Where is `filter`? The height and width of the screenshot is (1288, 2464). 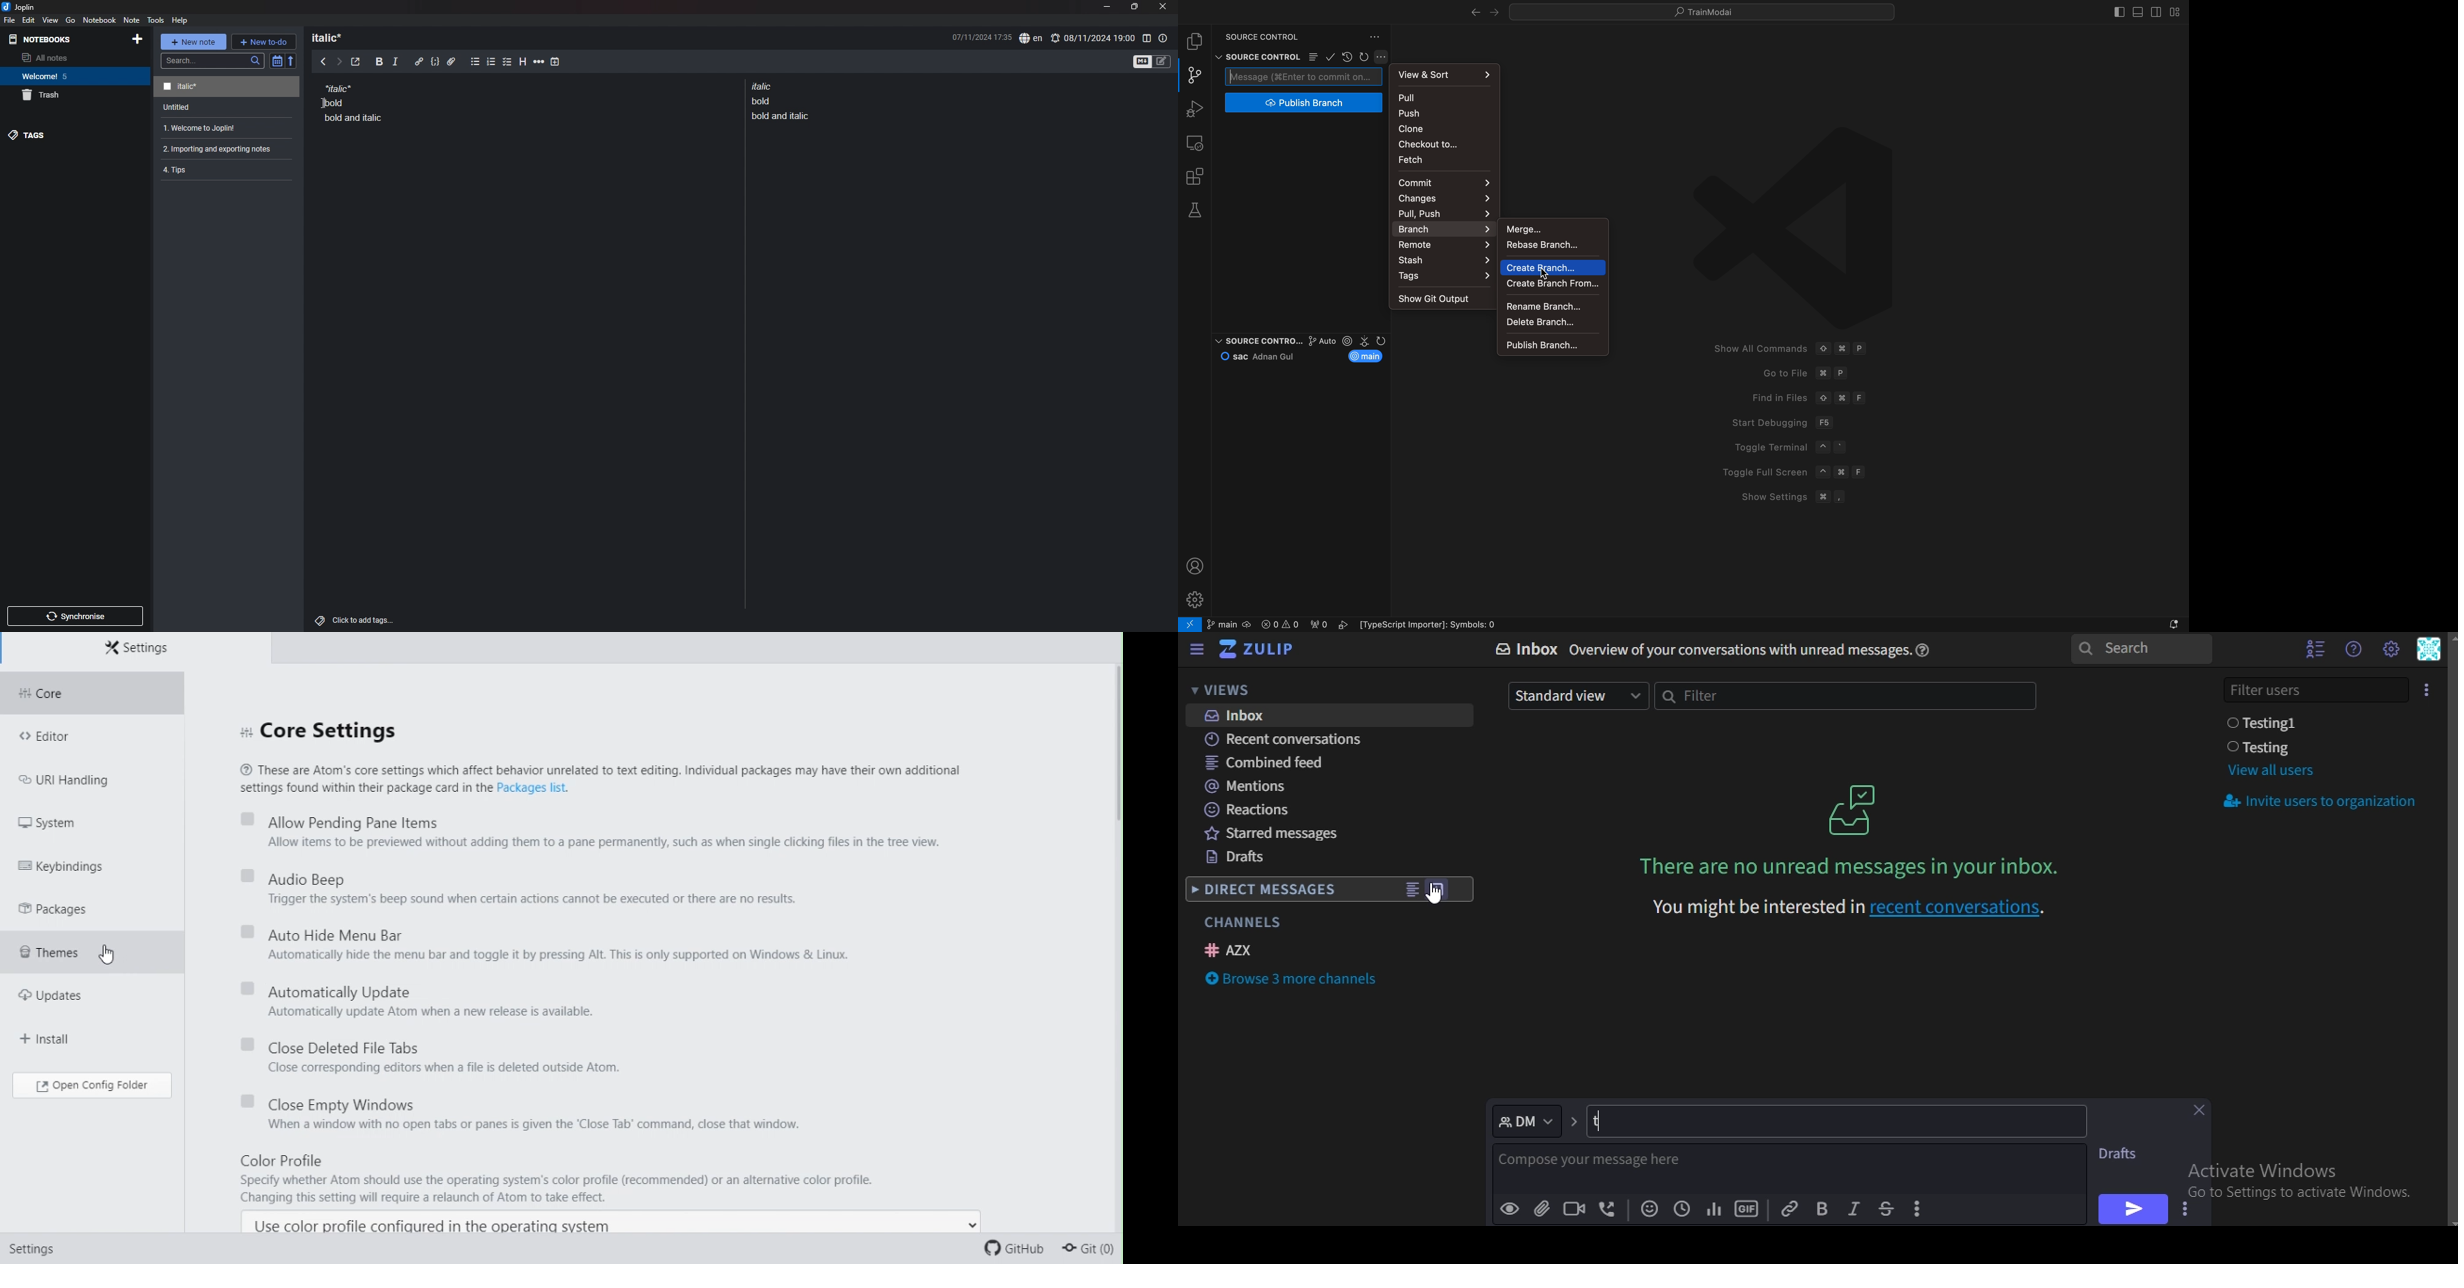 filter is located at coordinates (1842, 697).